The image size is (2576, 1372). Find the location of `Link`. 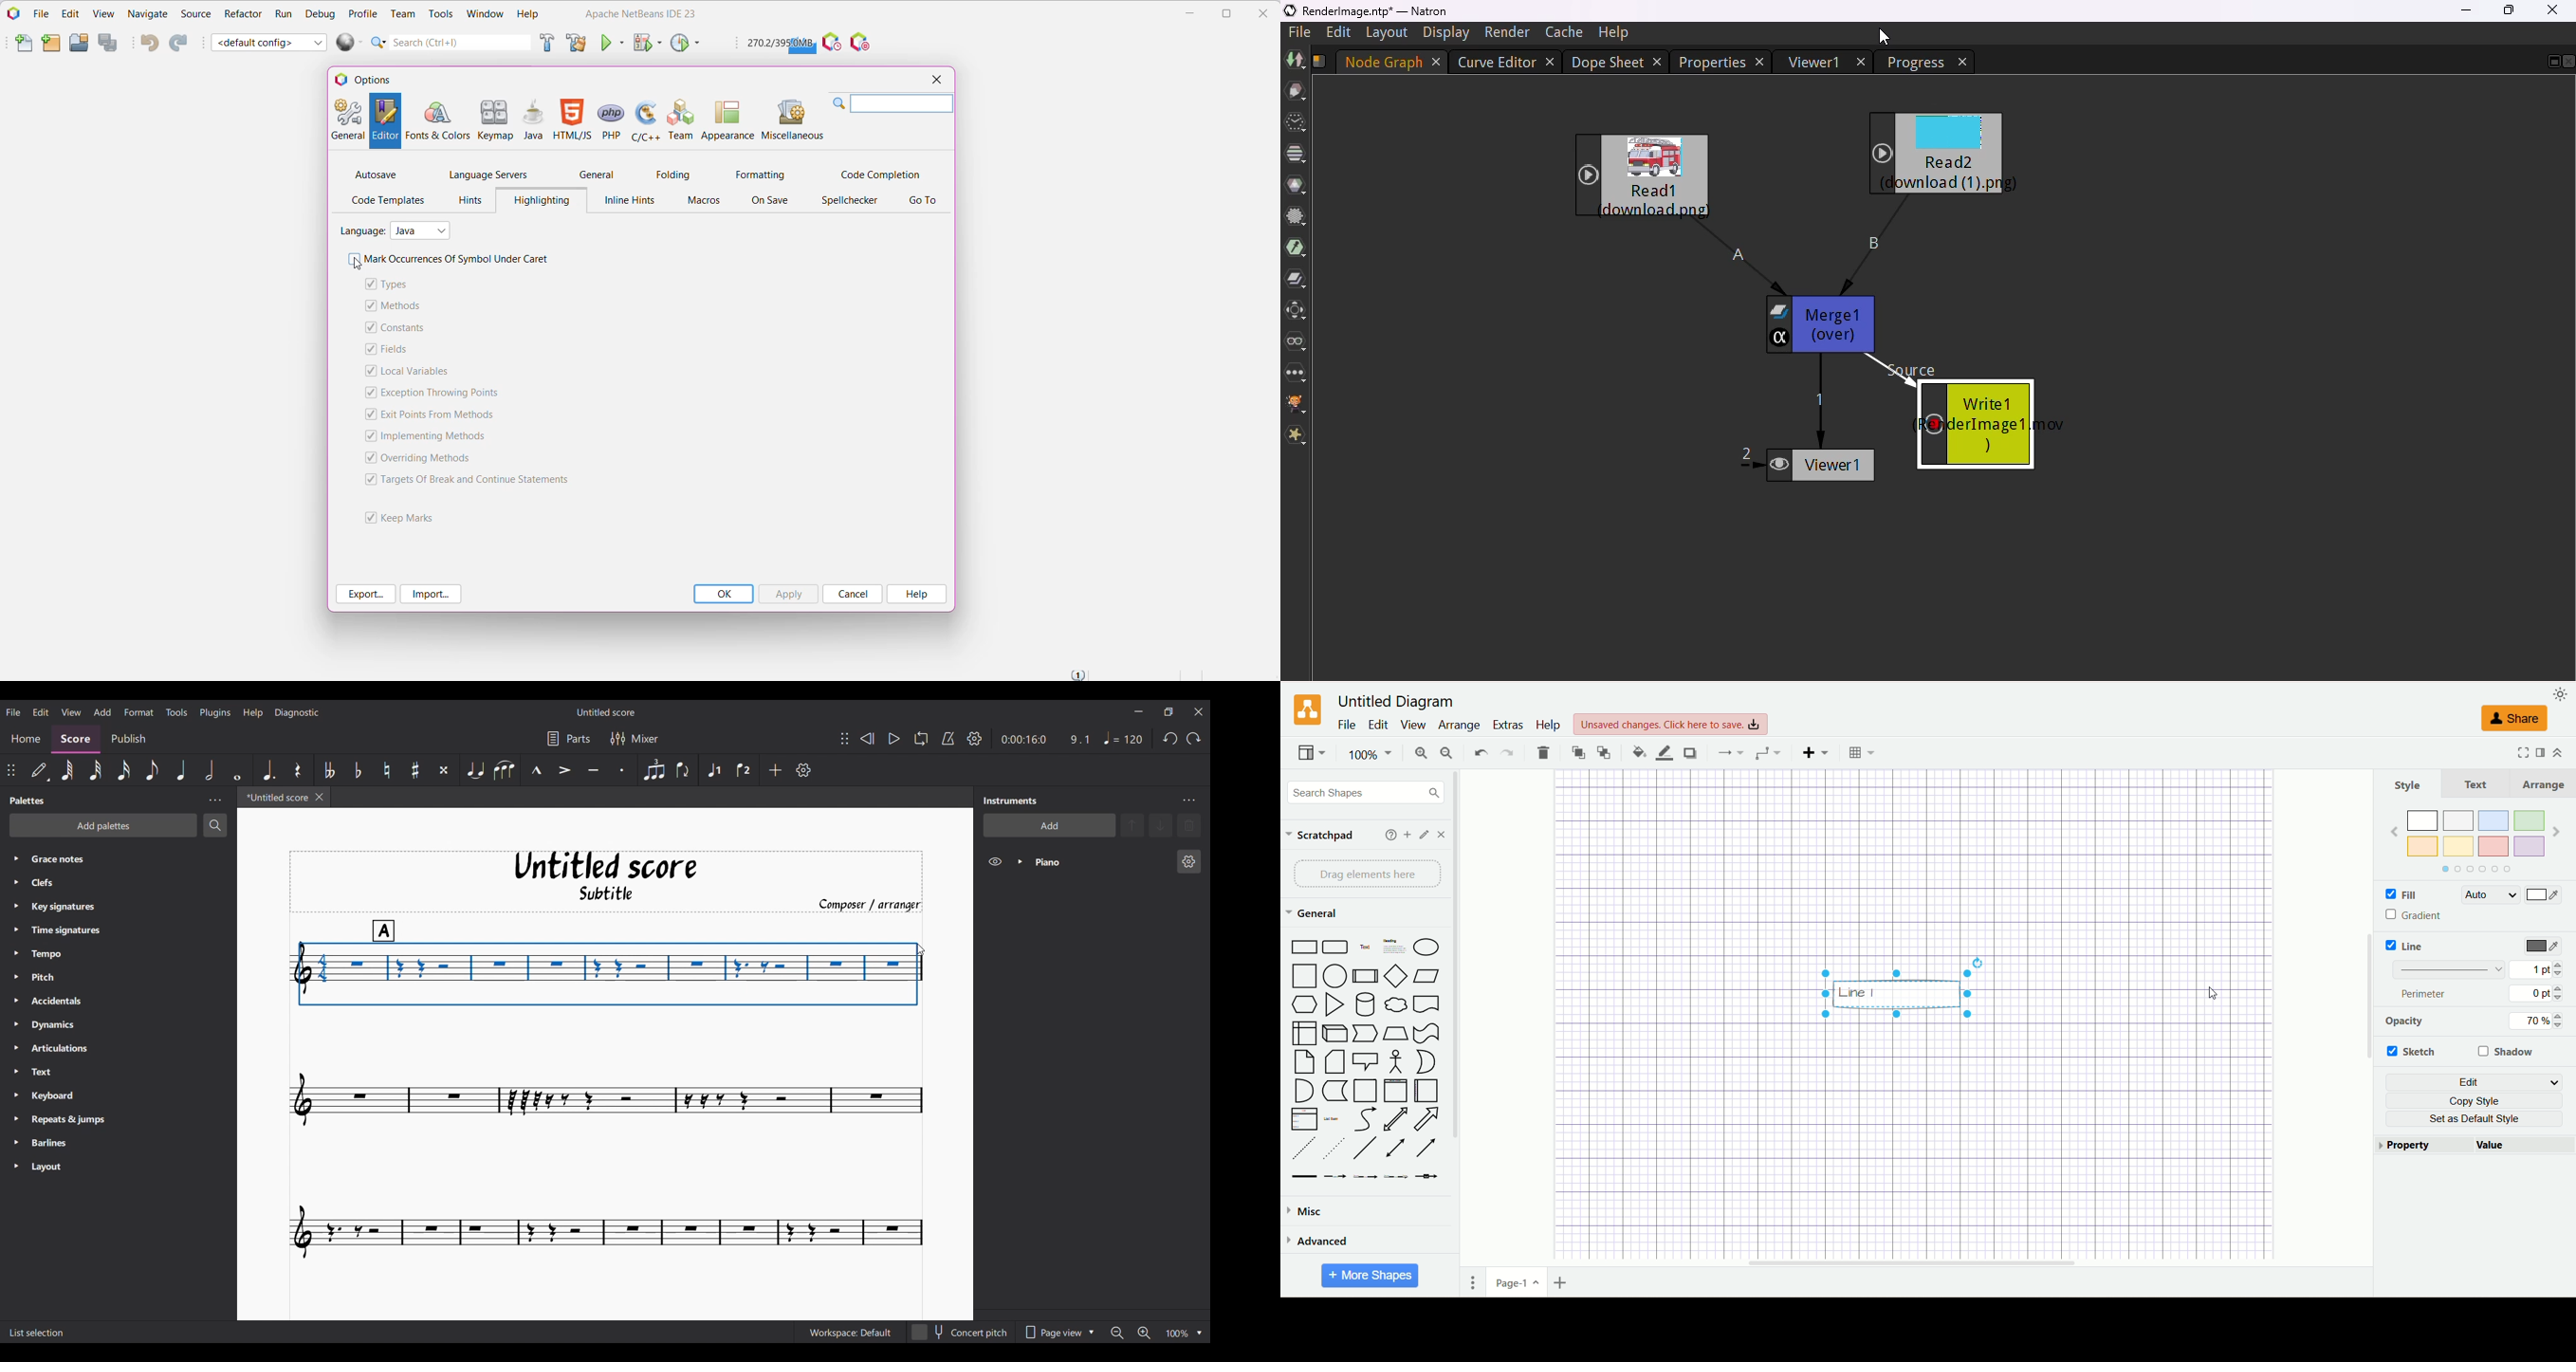

Link is located at coordinates (1304, 1178).